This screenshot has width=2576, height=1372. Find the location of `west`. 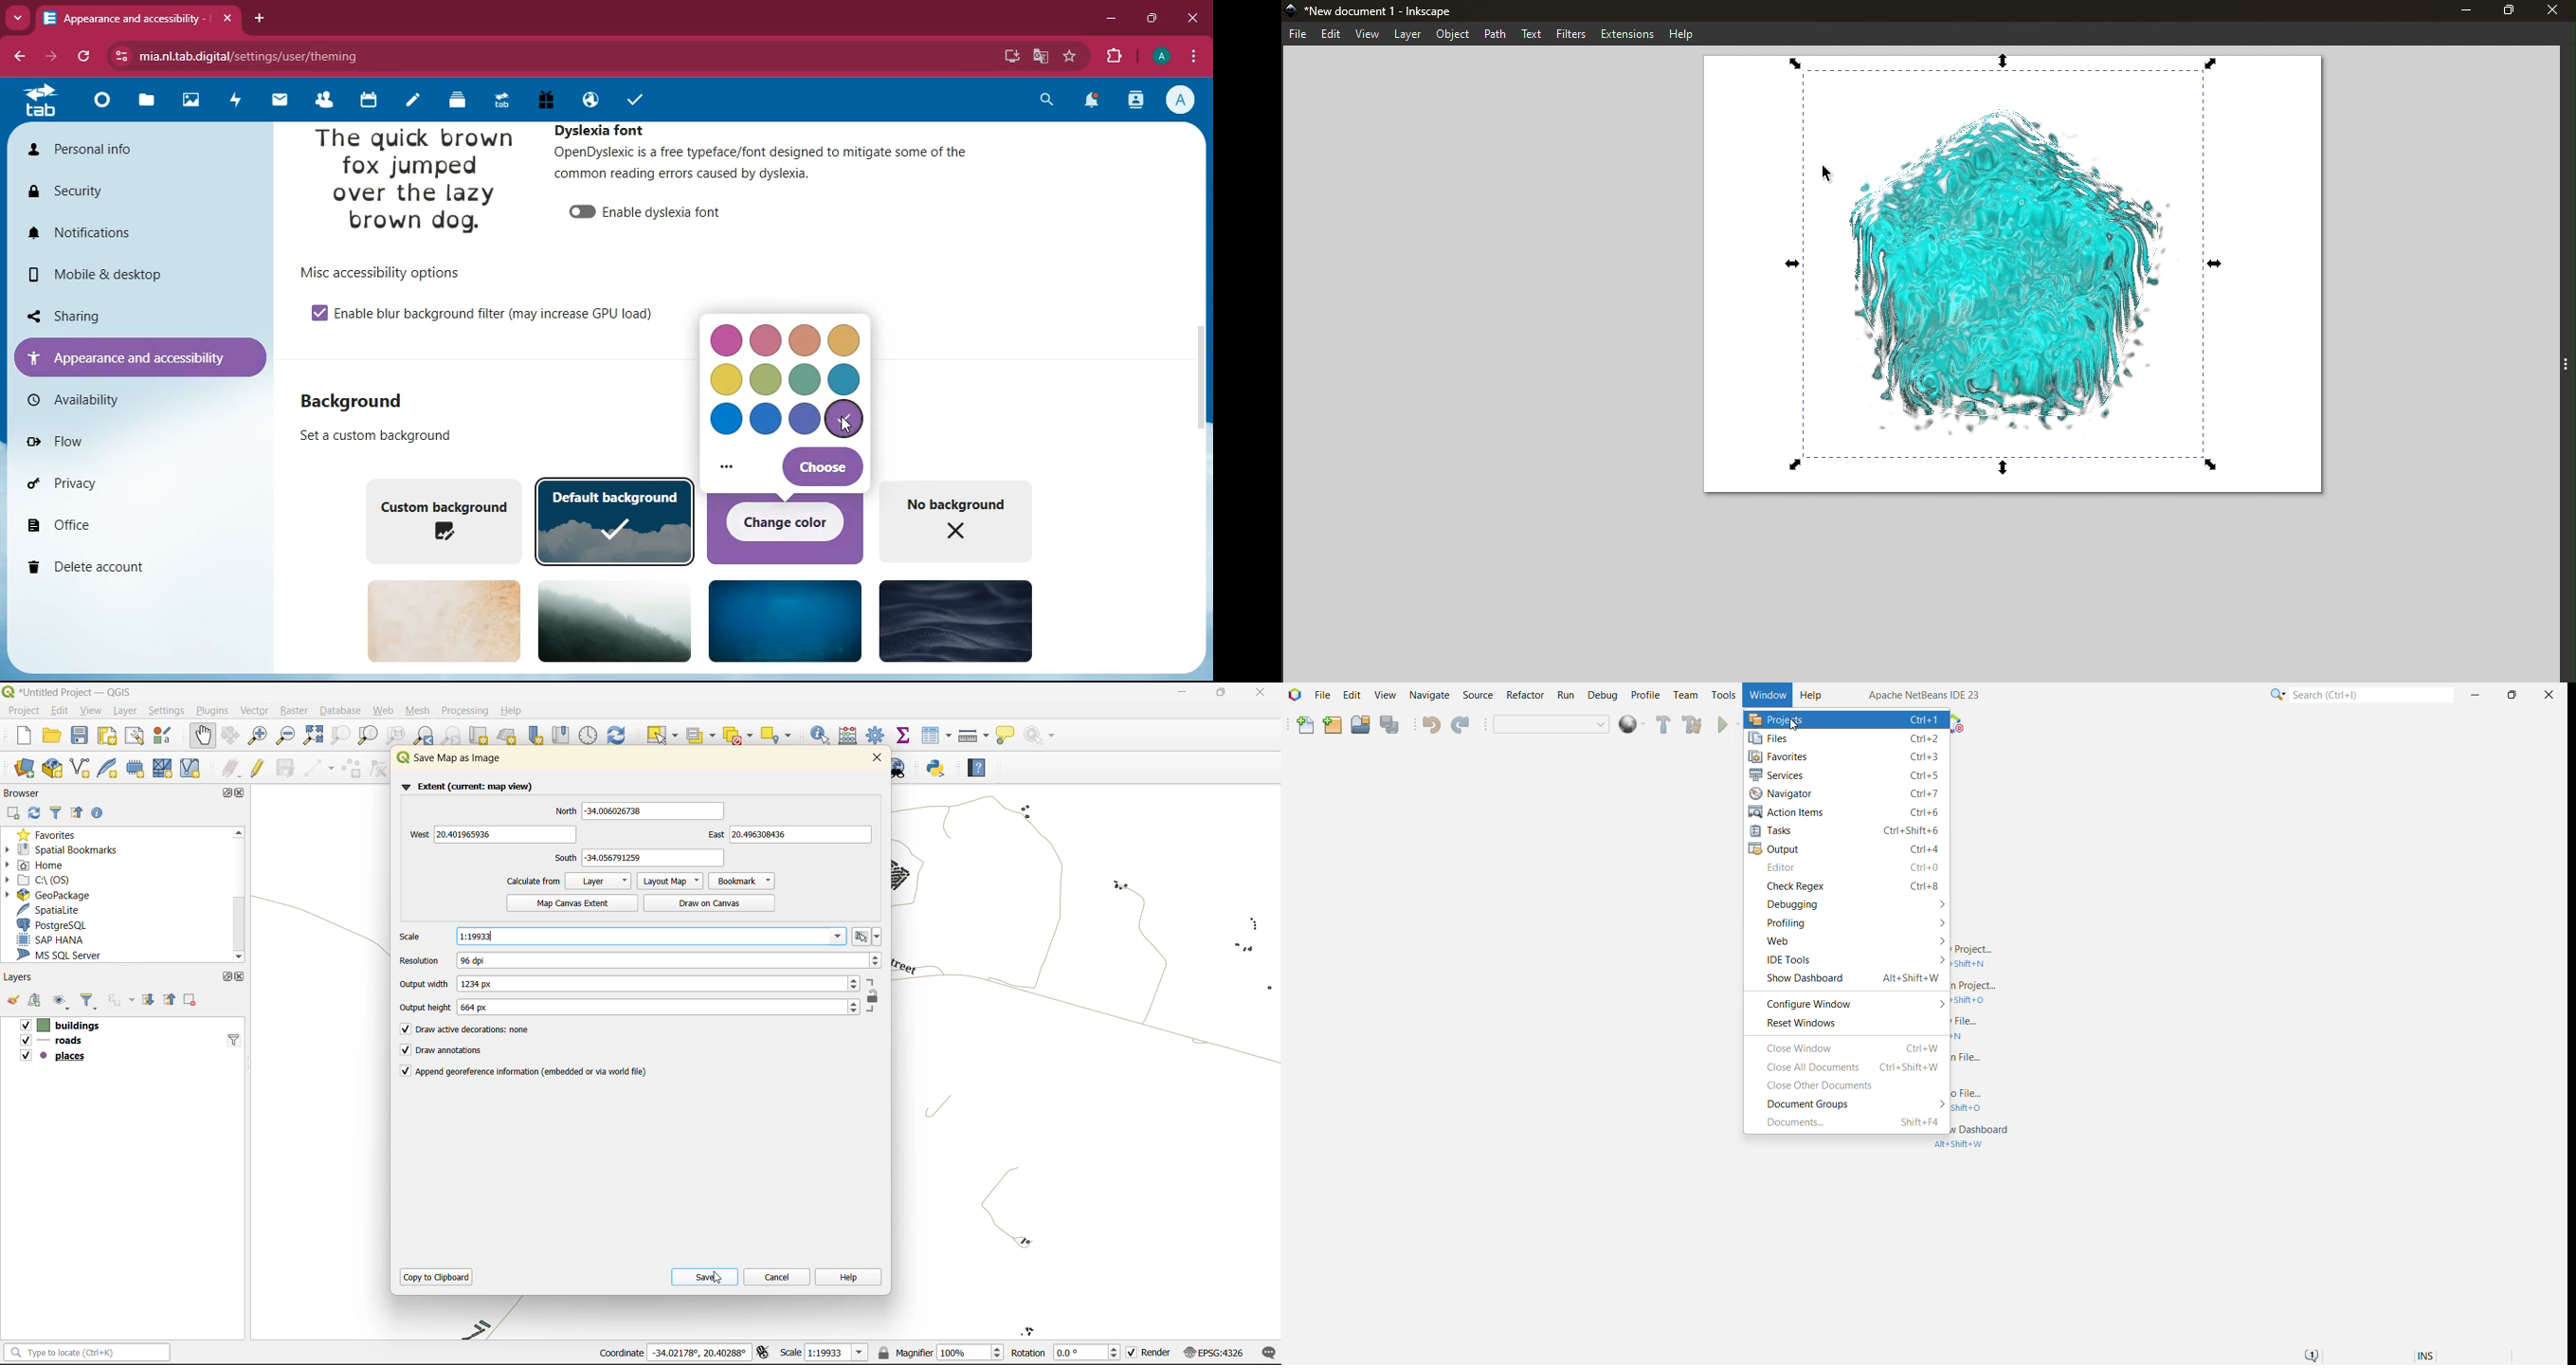

west is located at coordinates (489, 834).